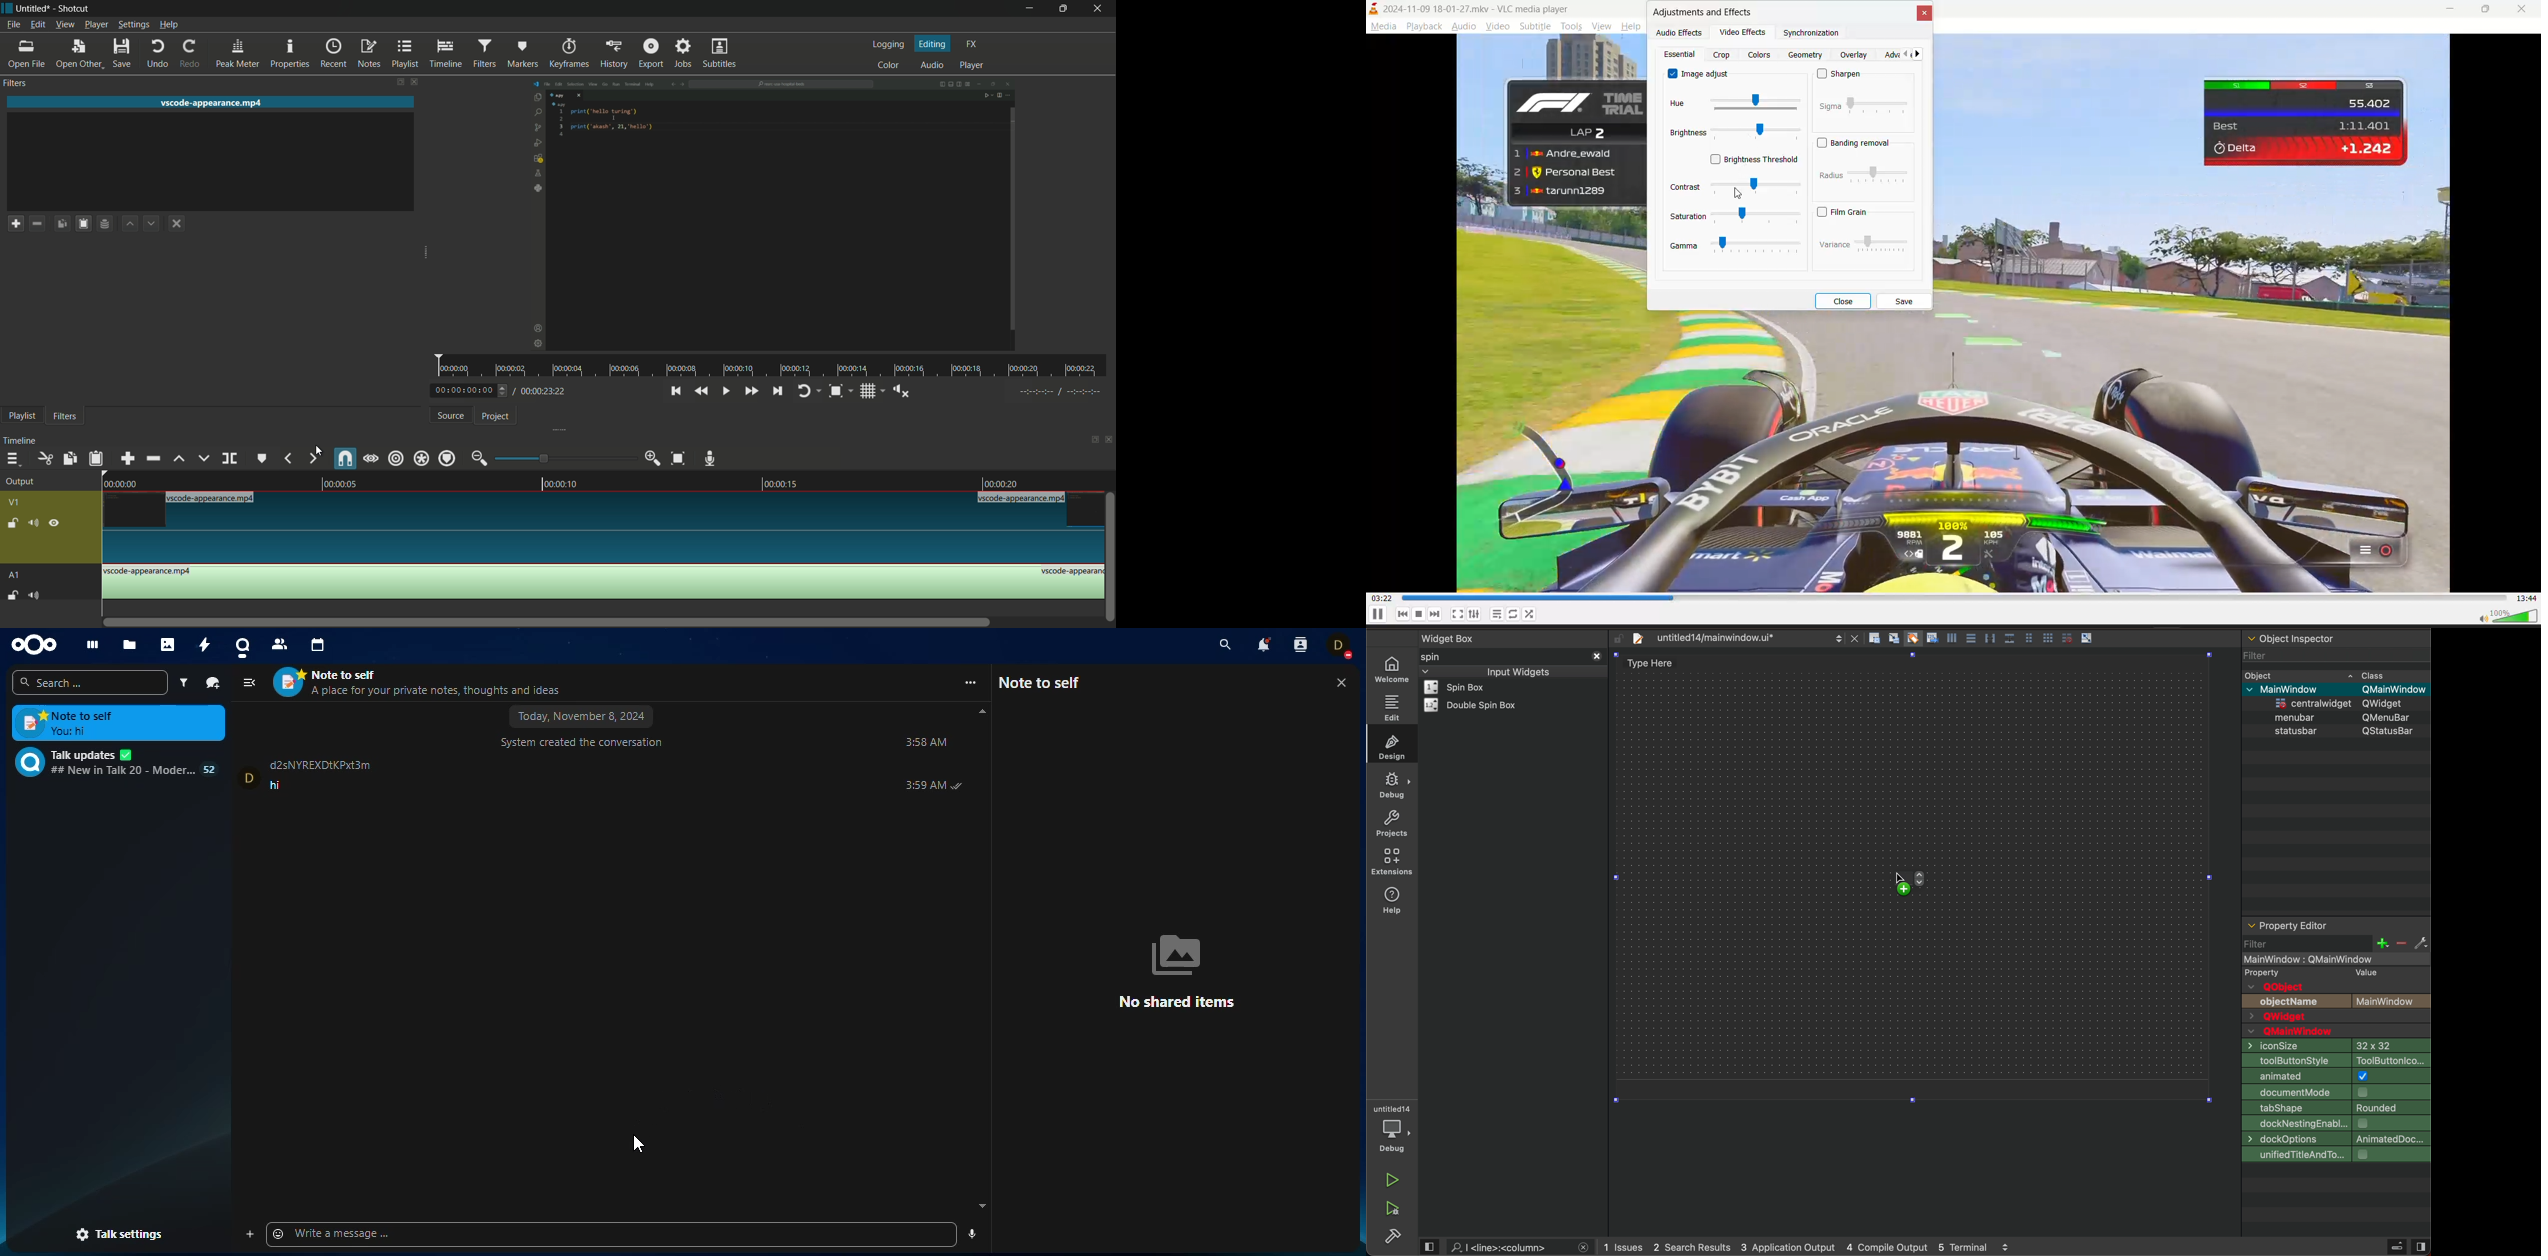  Describe the element at coordinates (190, 53) in the screenshot. I see `redo` at that location.